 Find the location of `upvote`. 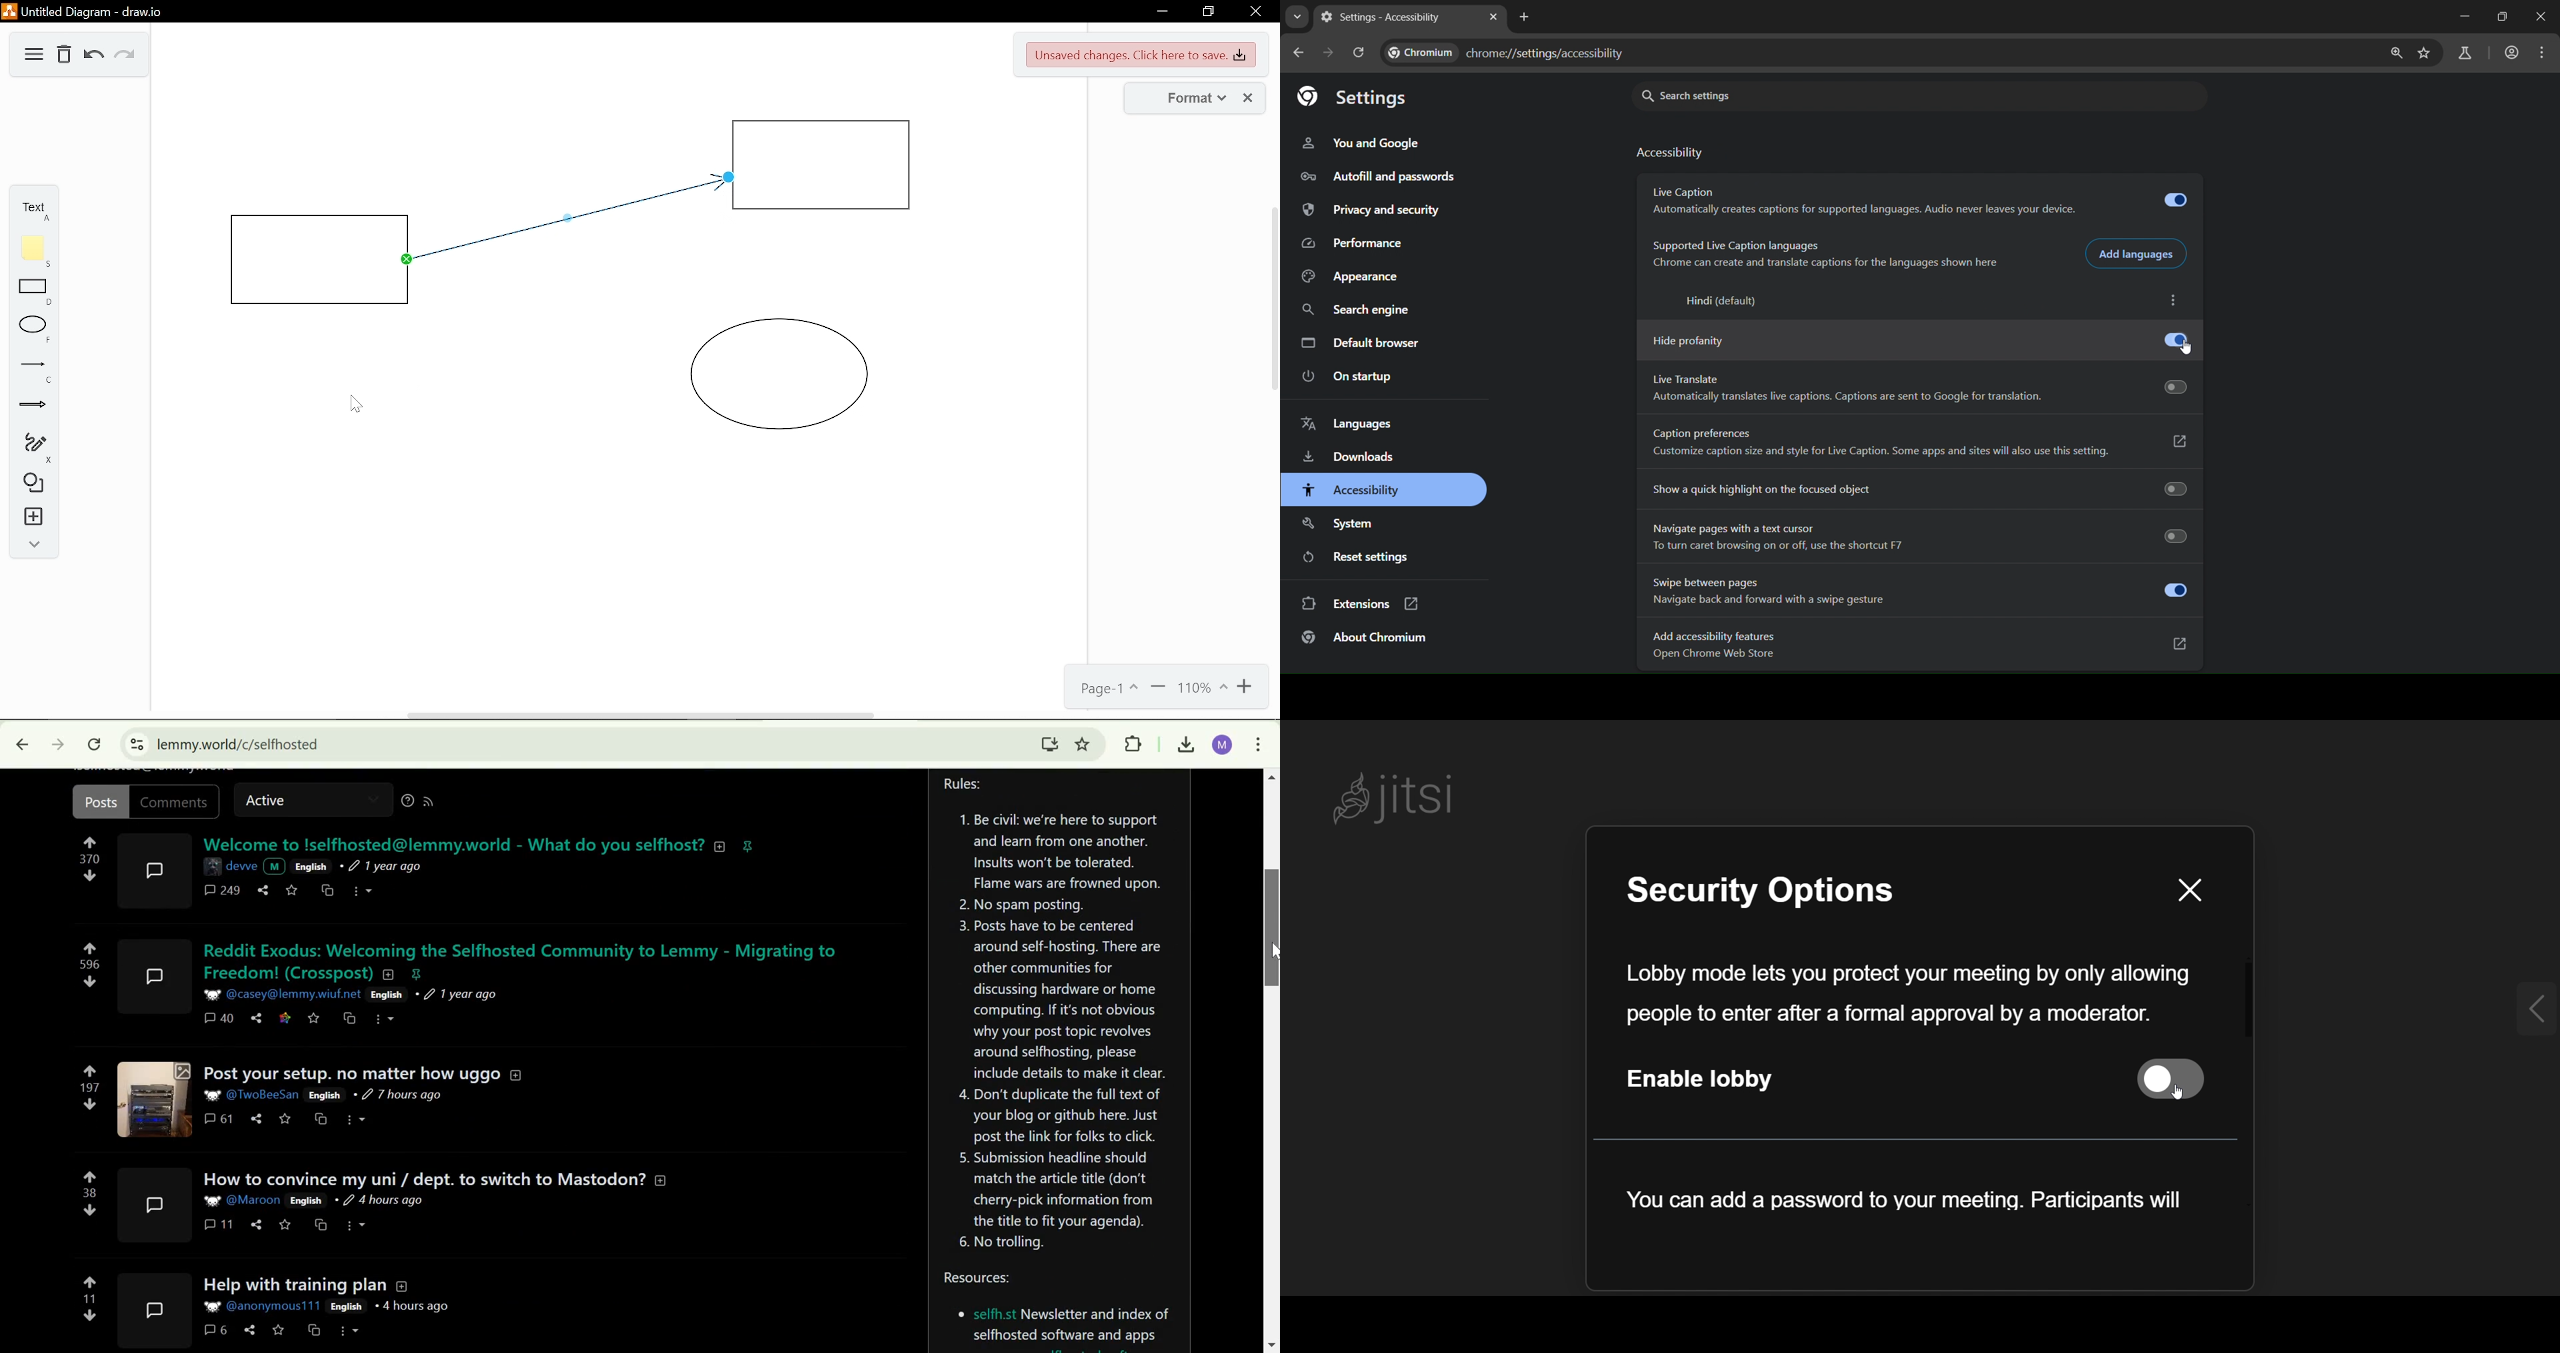

upvote is located at coordinates (91, 1282).